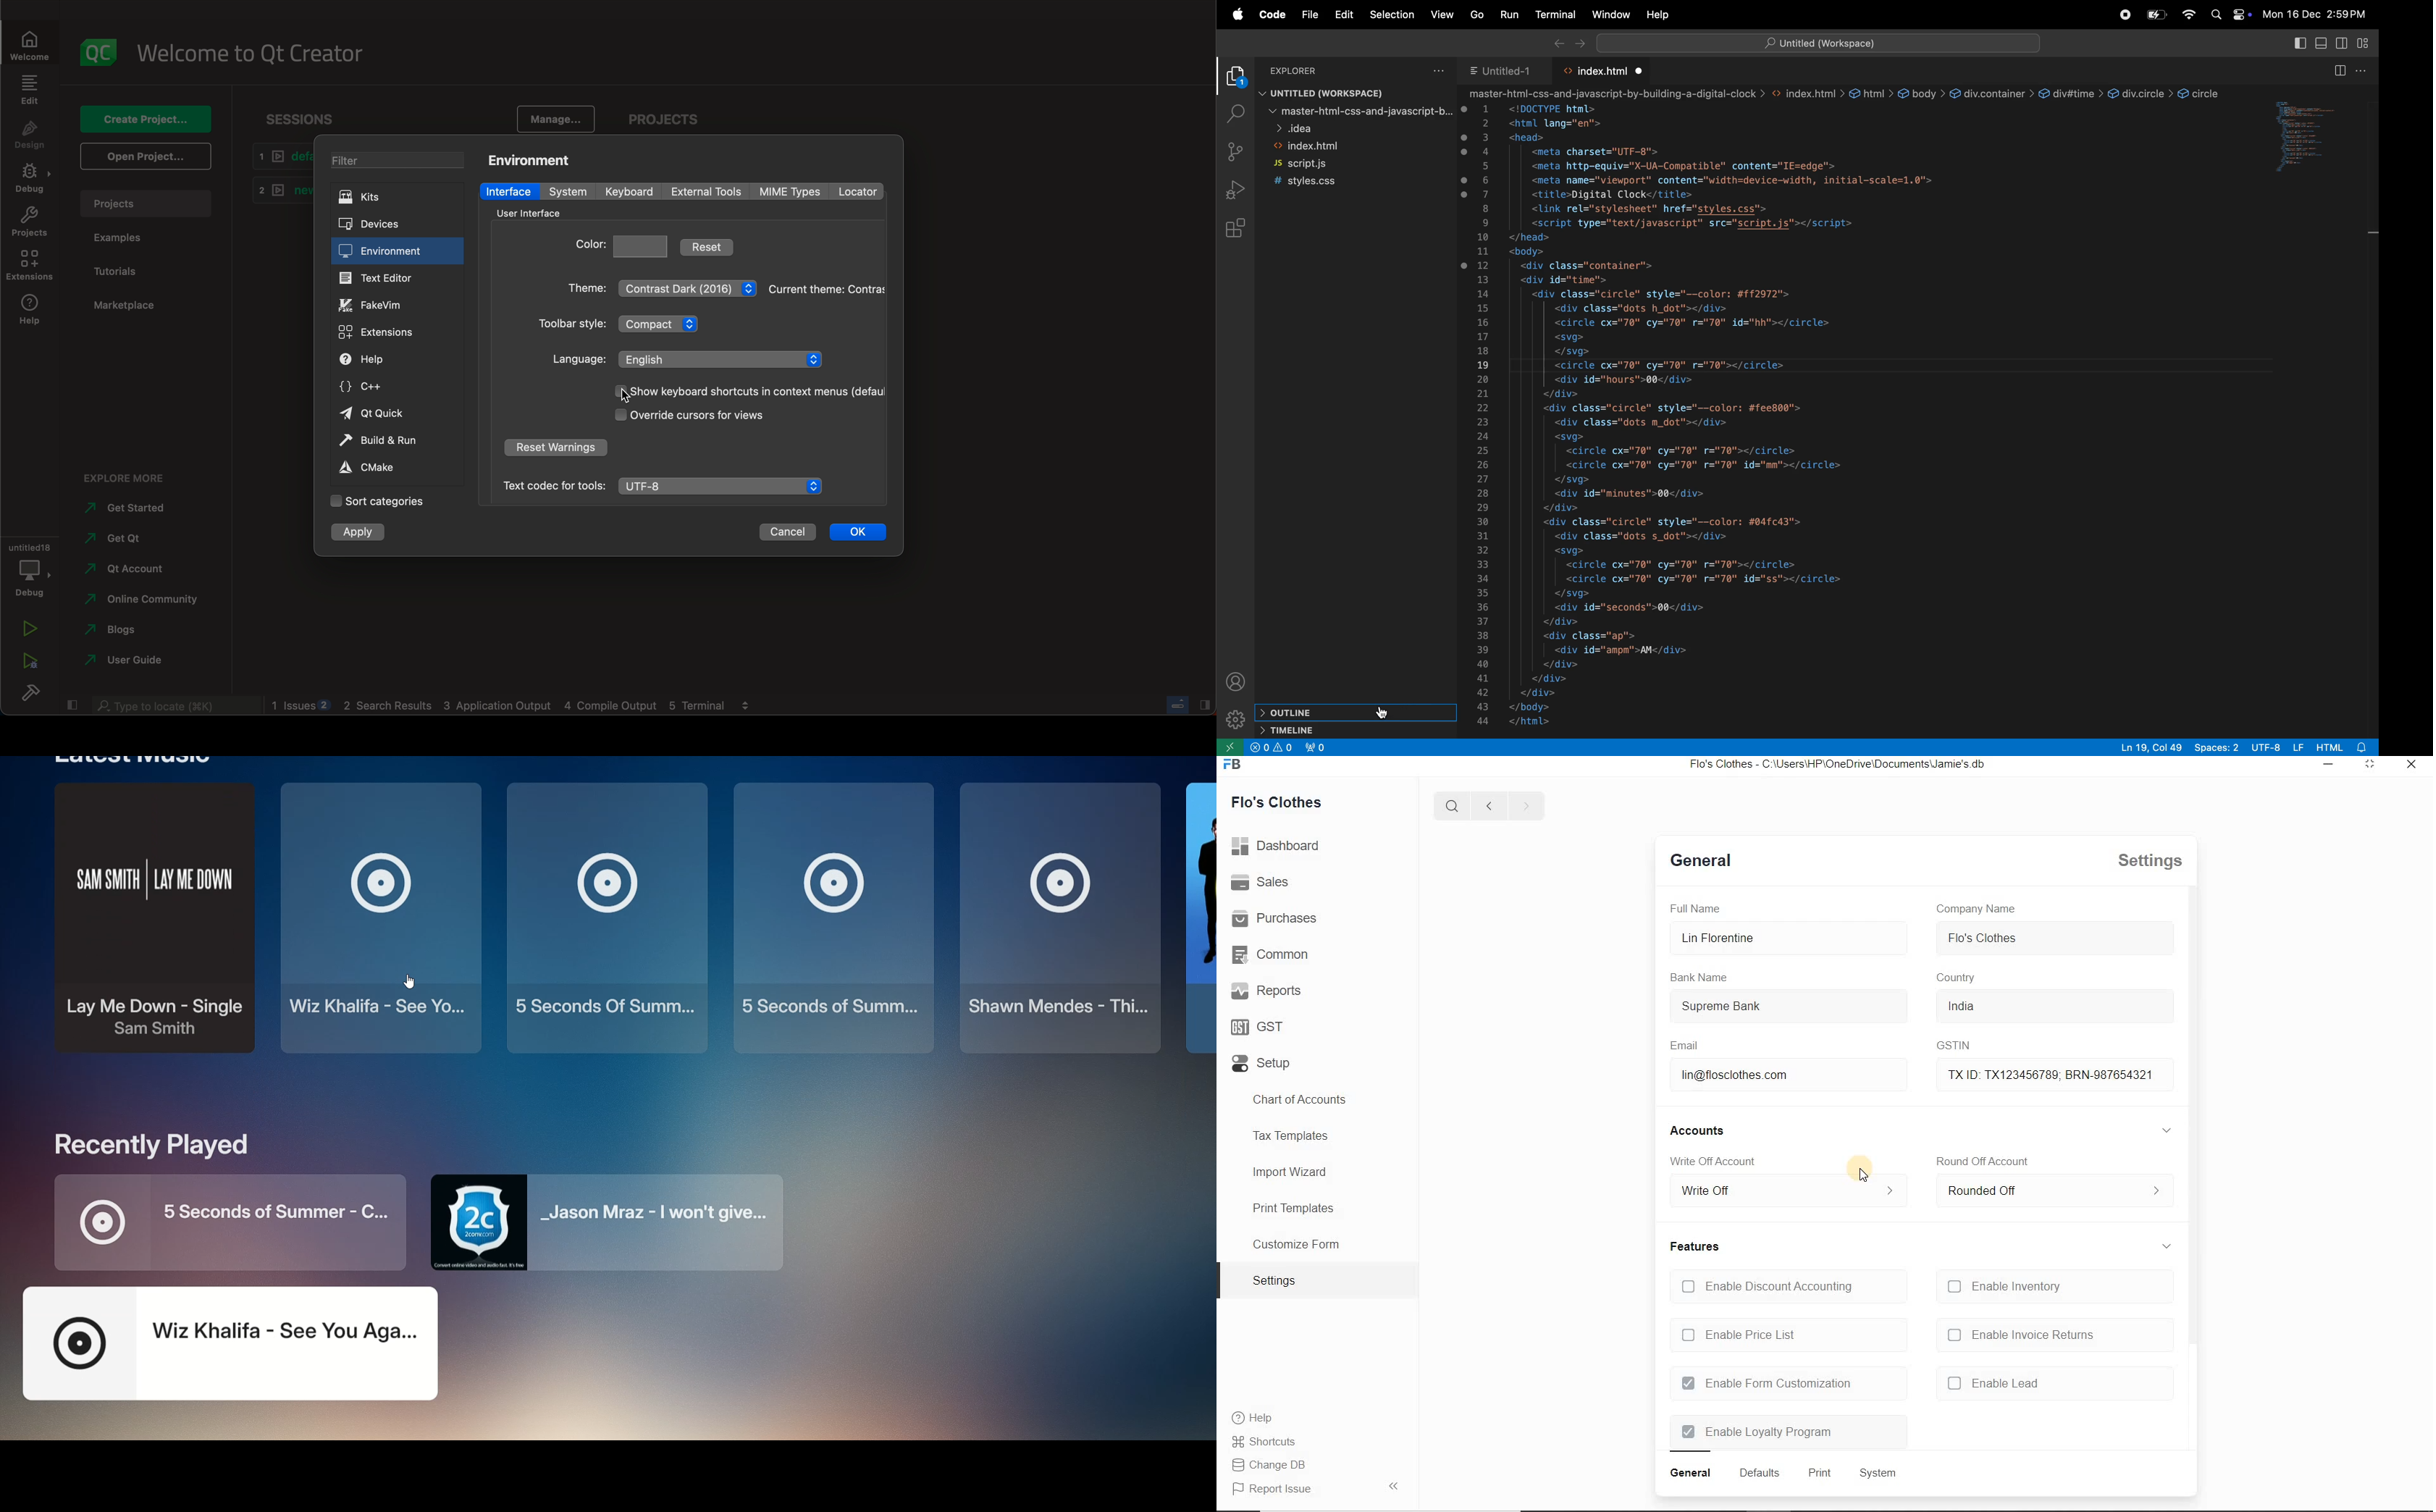 Image resolution: width=2436 pixels, height=1512 pixels. I want to click on devices, so click(393, 225).